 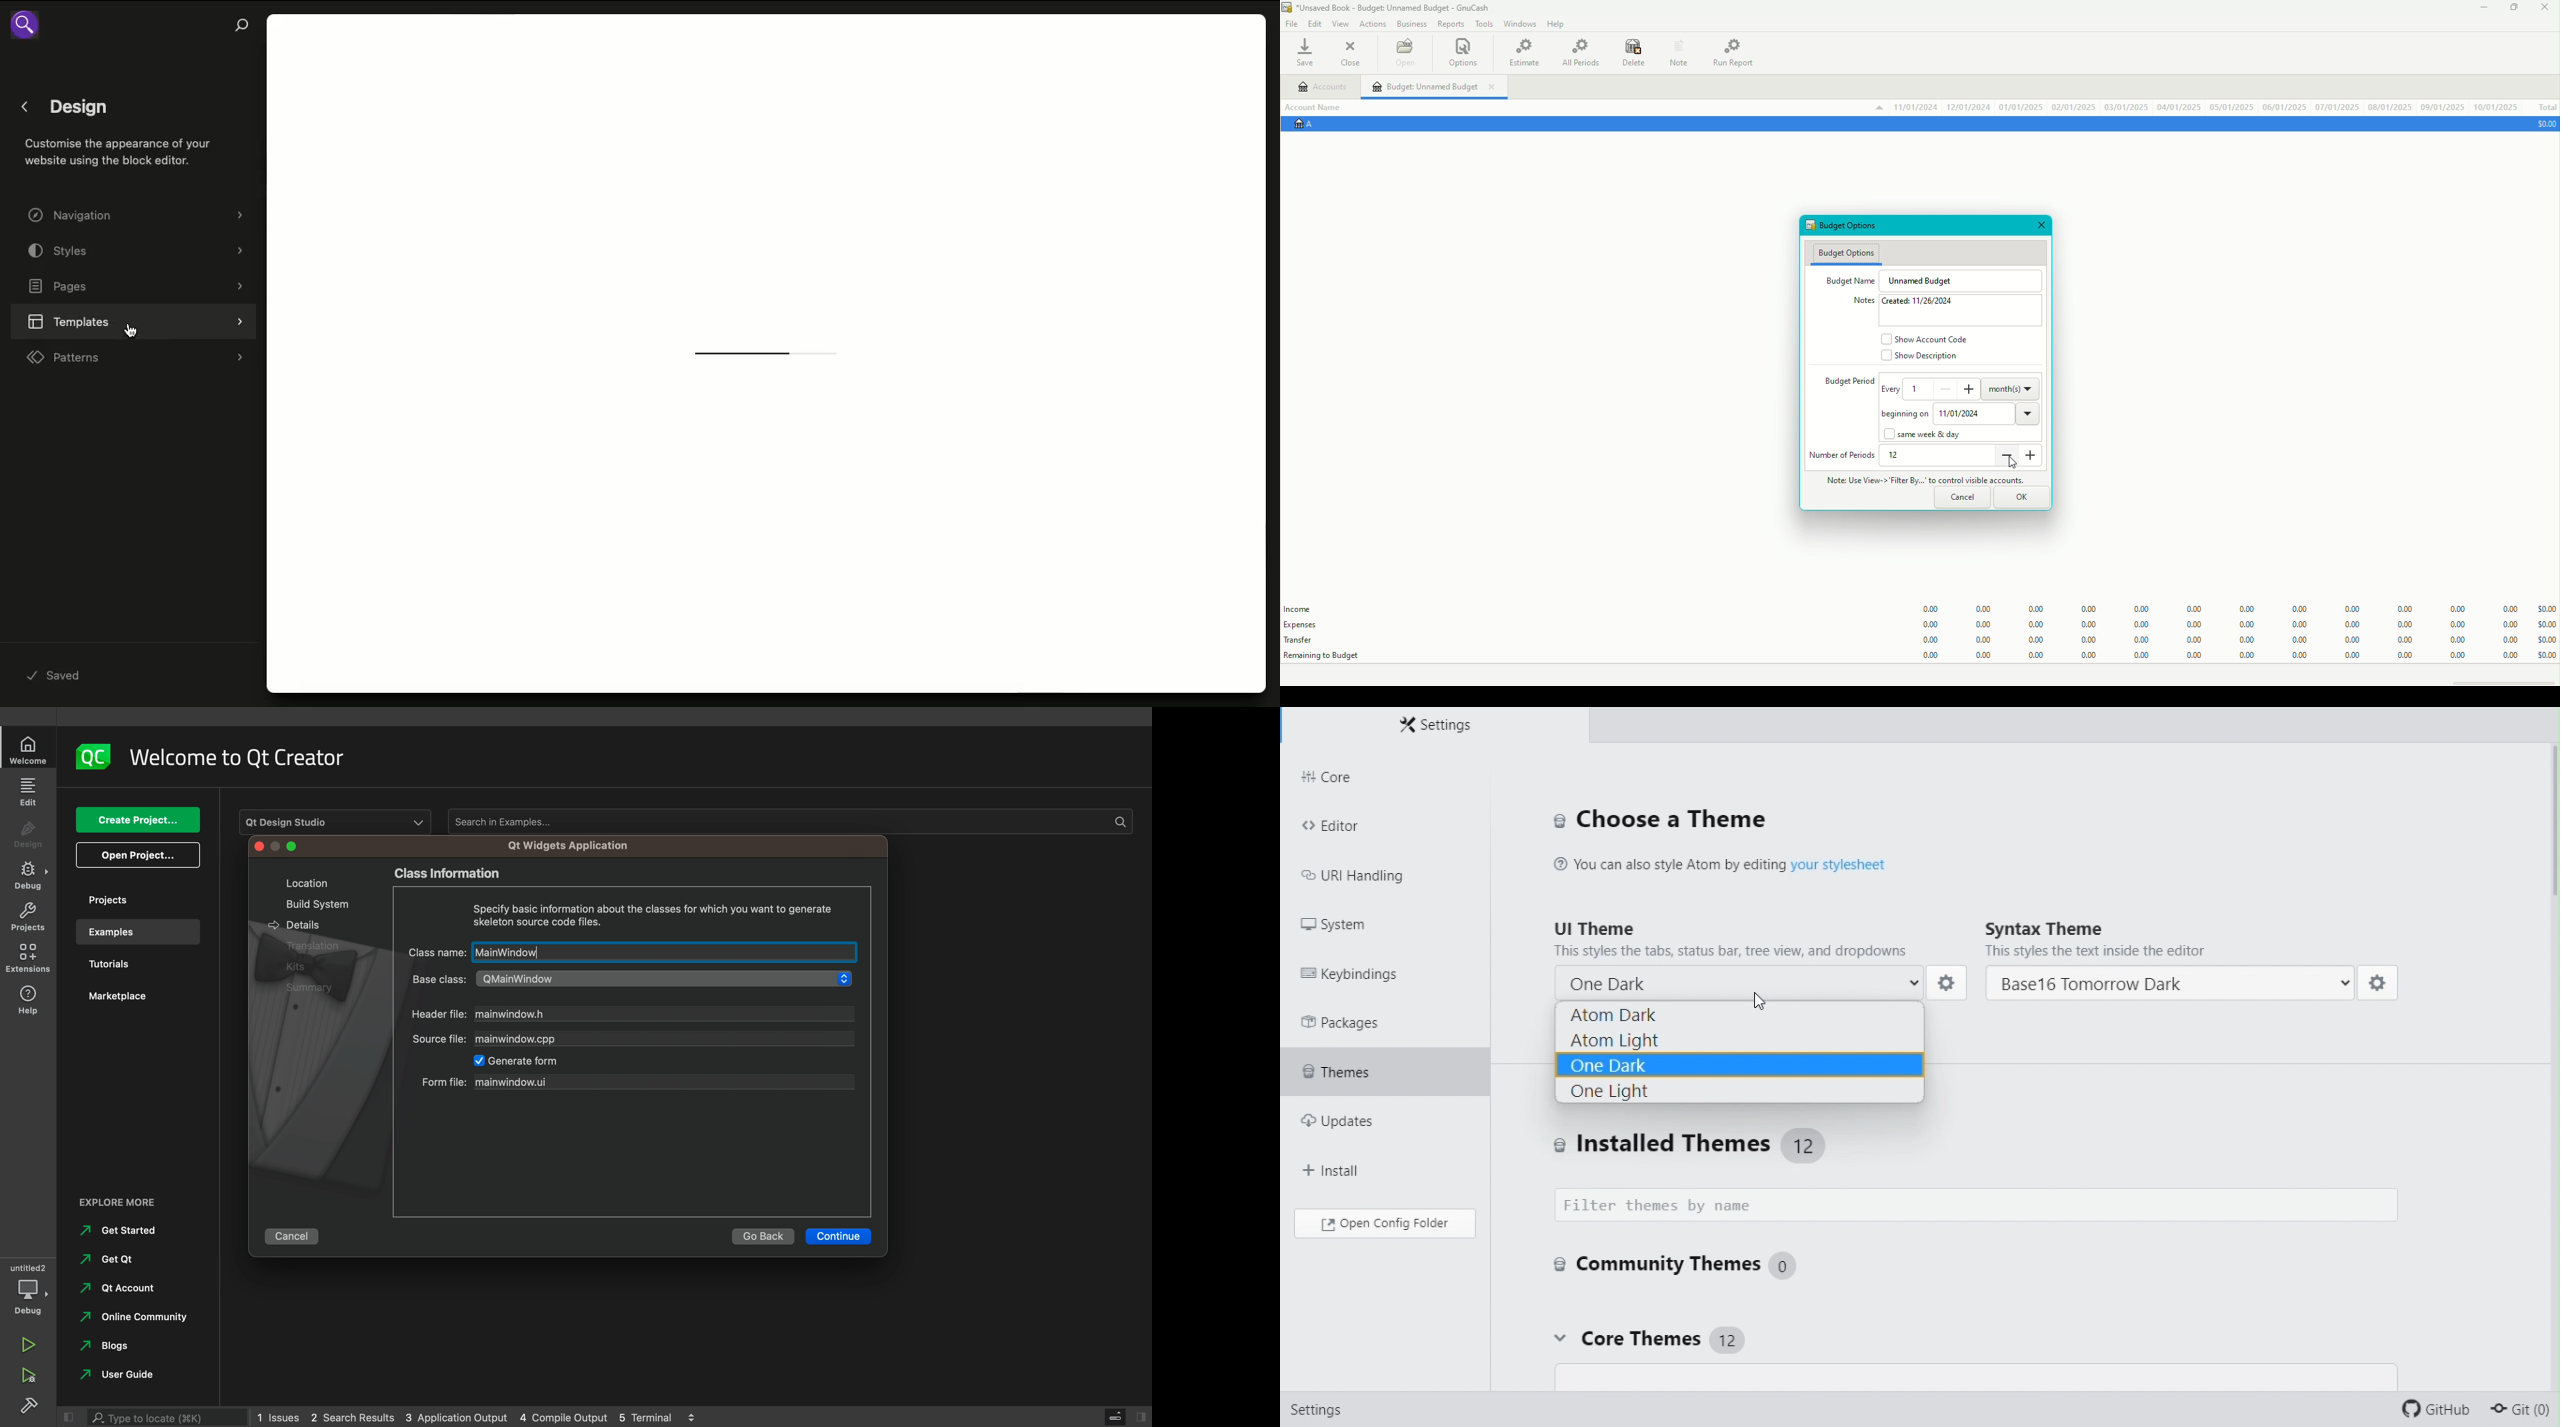 I want to click on decrease, so click(x=1943, y=389).